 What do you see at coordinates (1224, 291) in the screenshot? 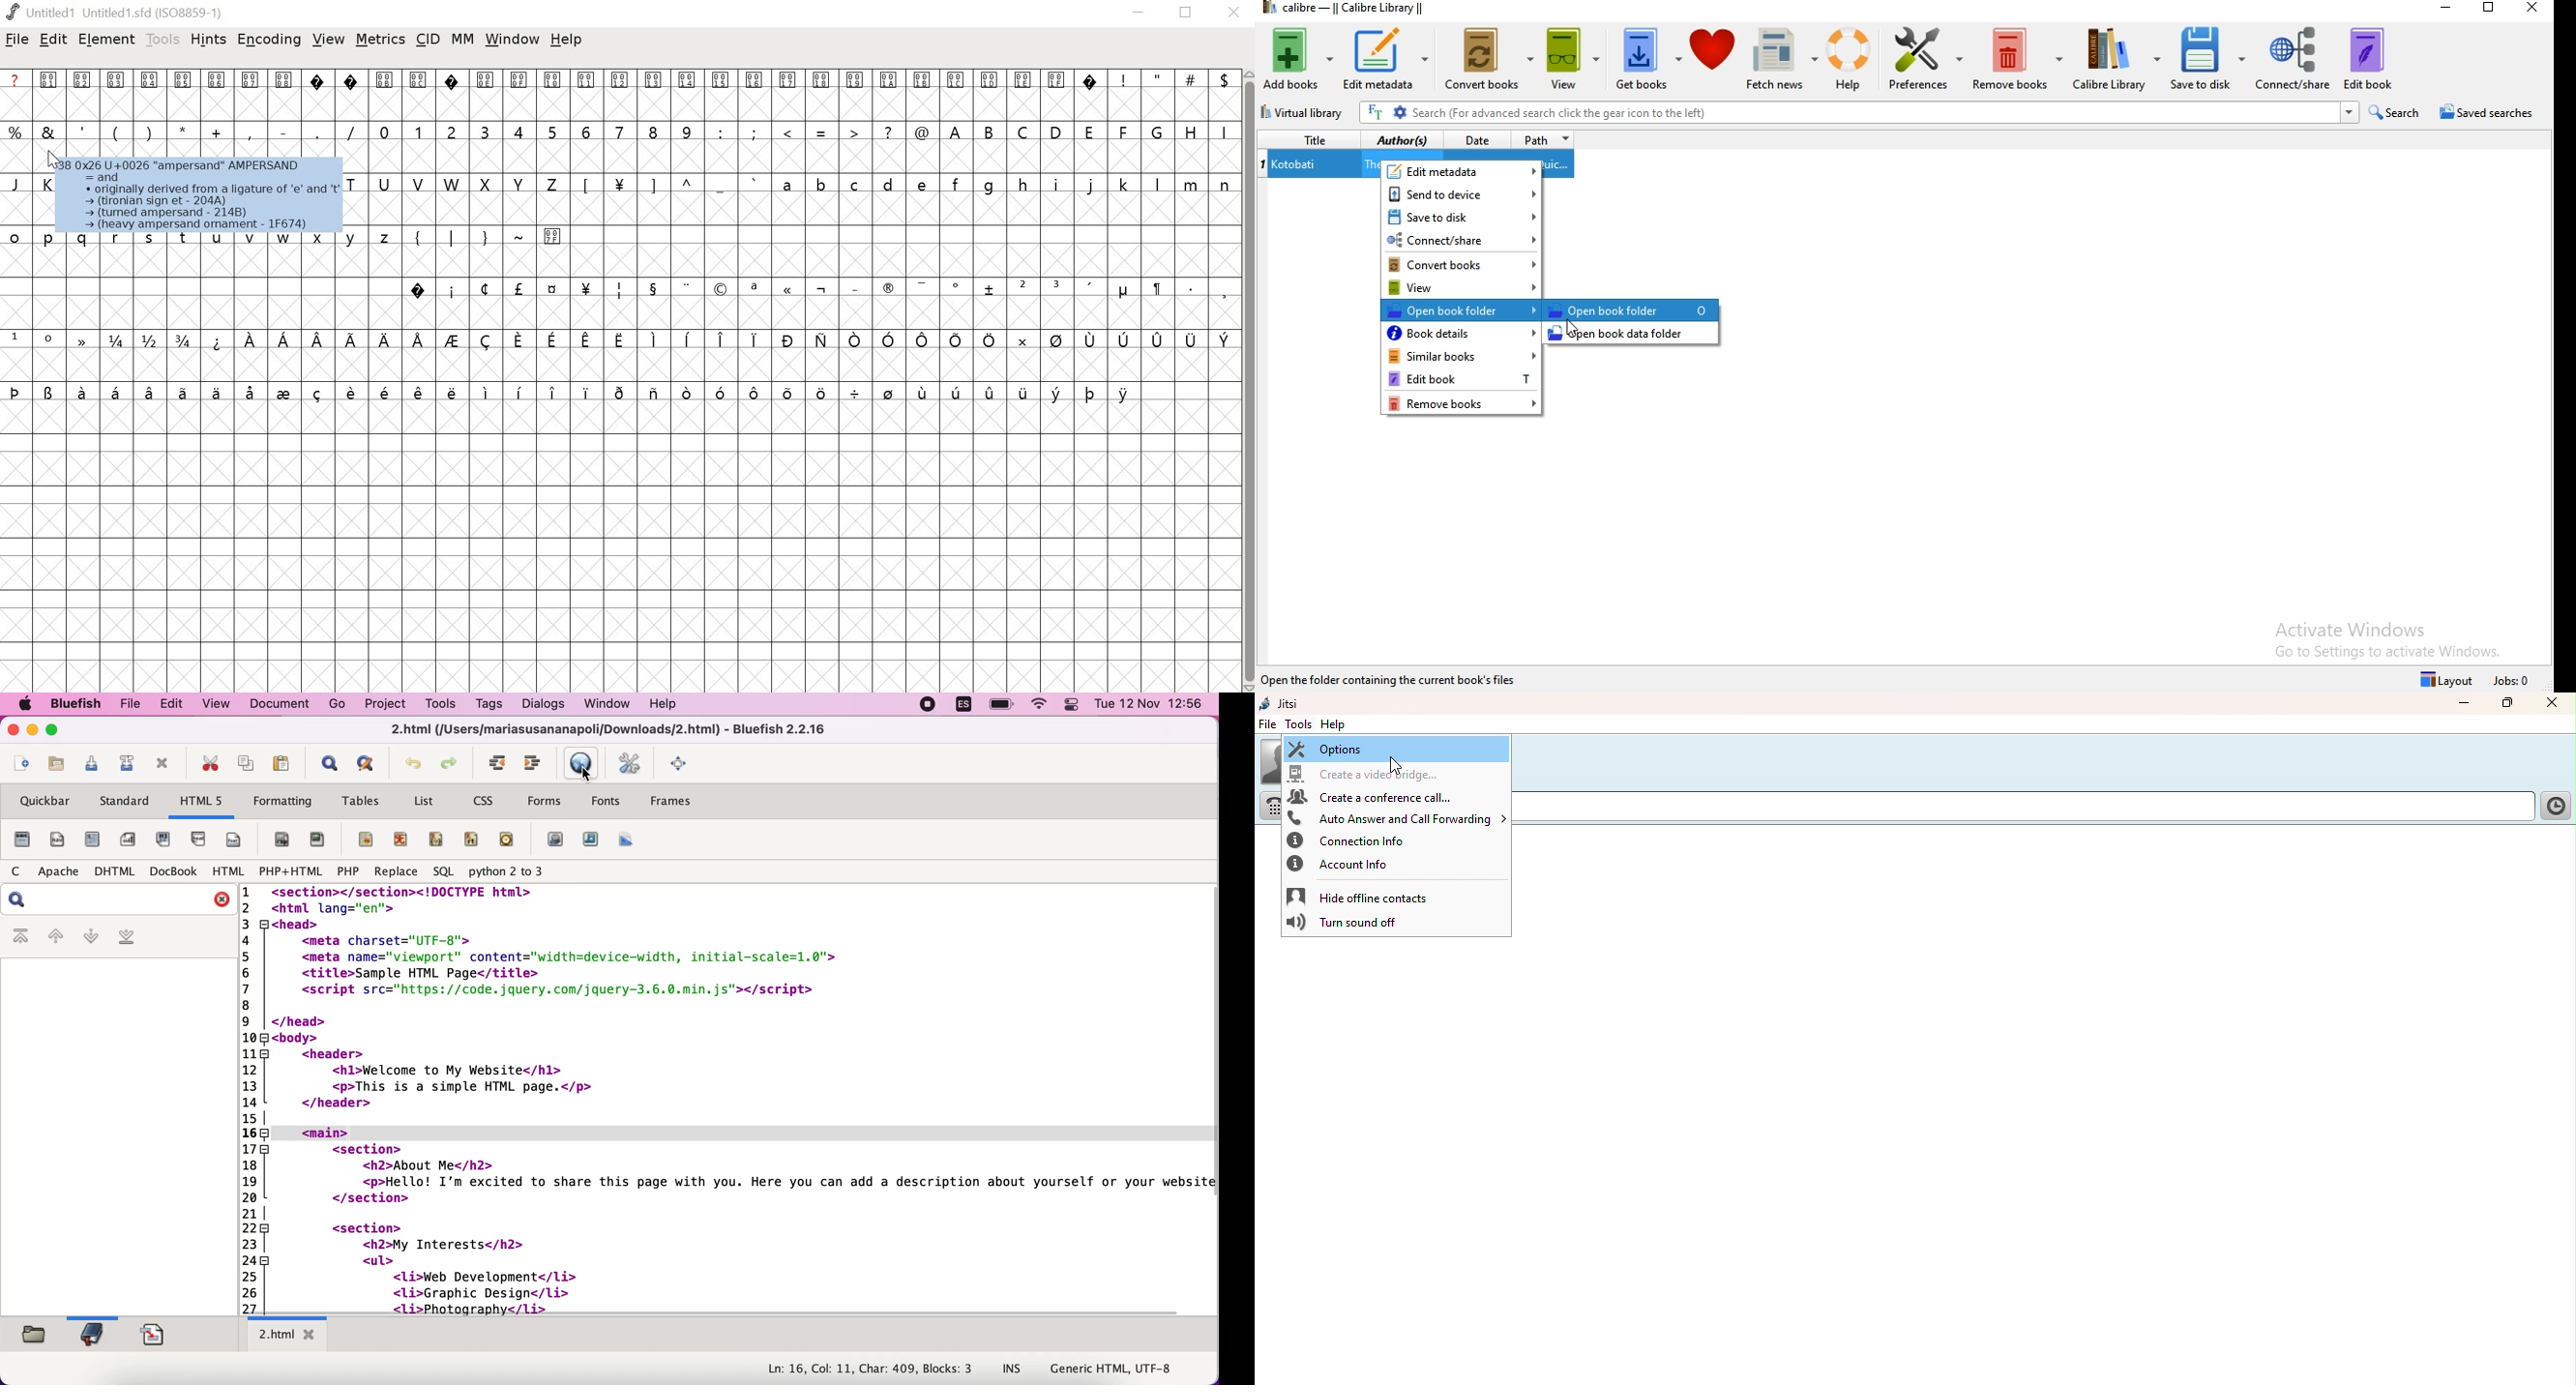
I see `,` at bounding box center [1224, 291].